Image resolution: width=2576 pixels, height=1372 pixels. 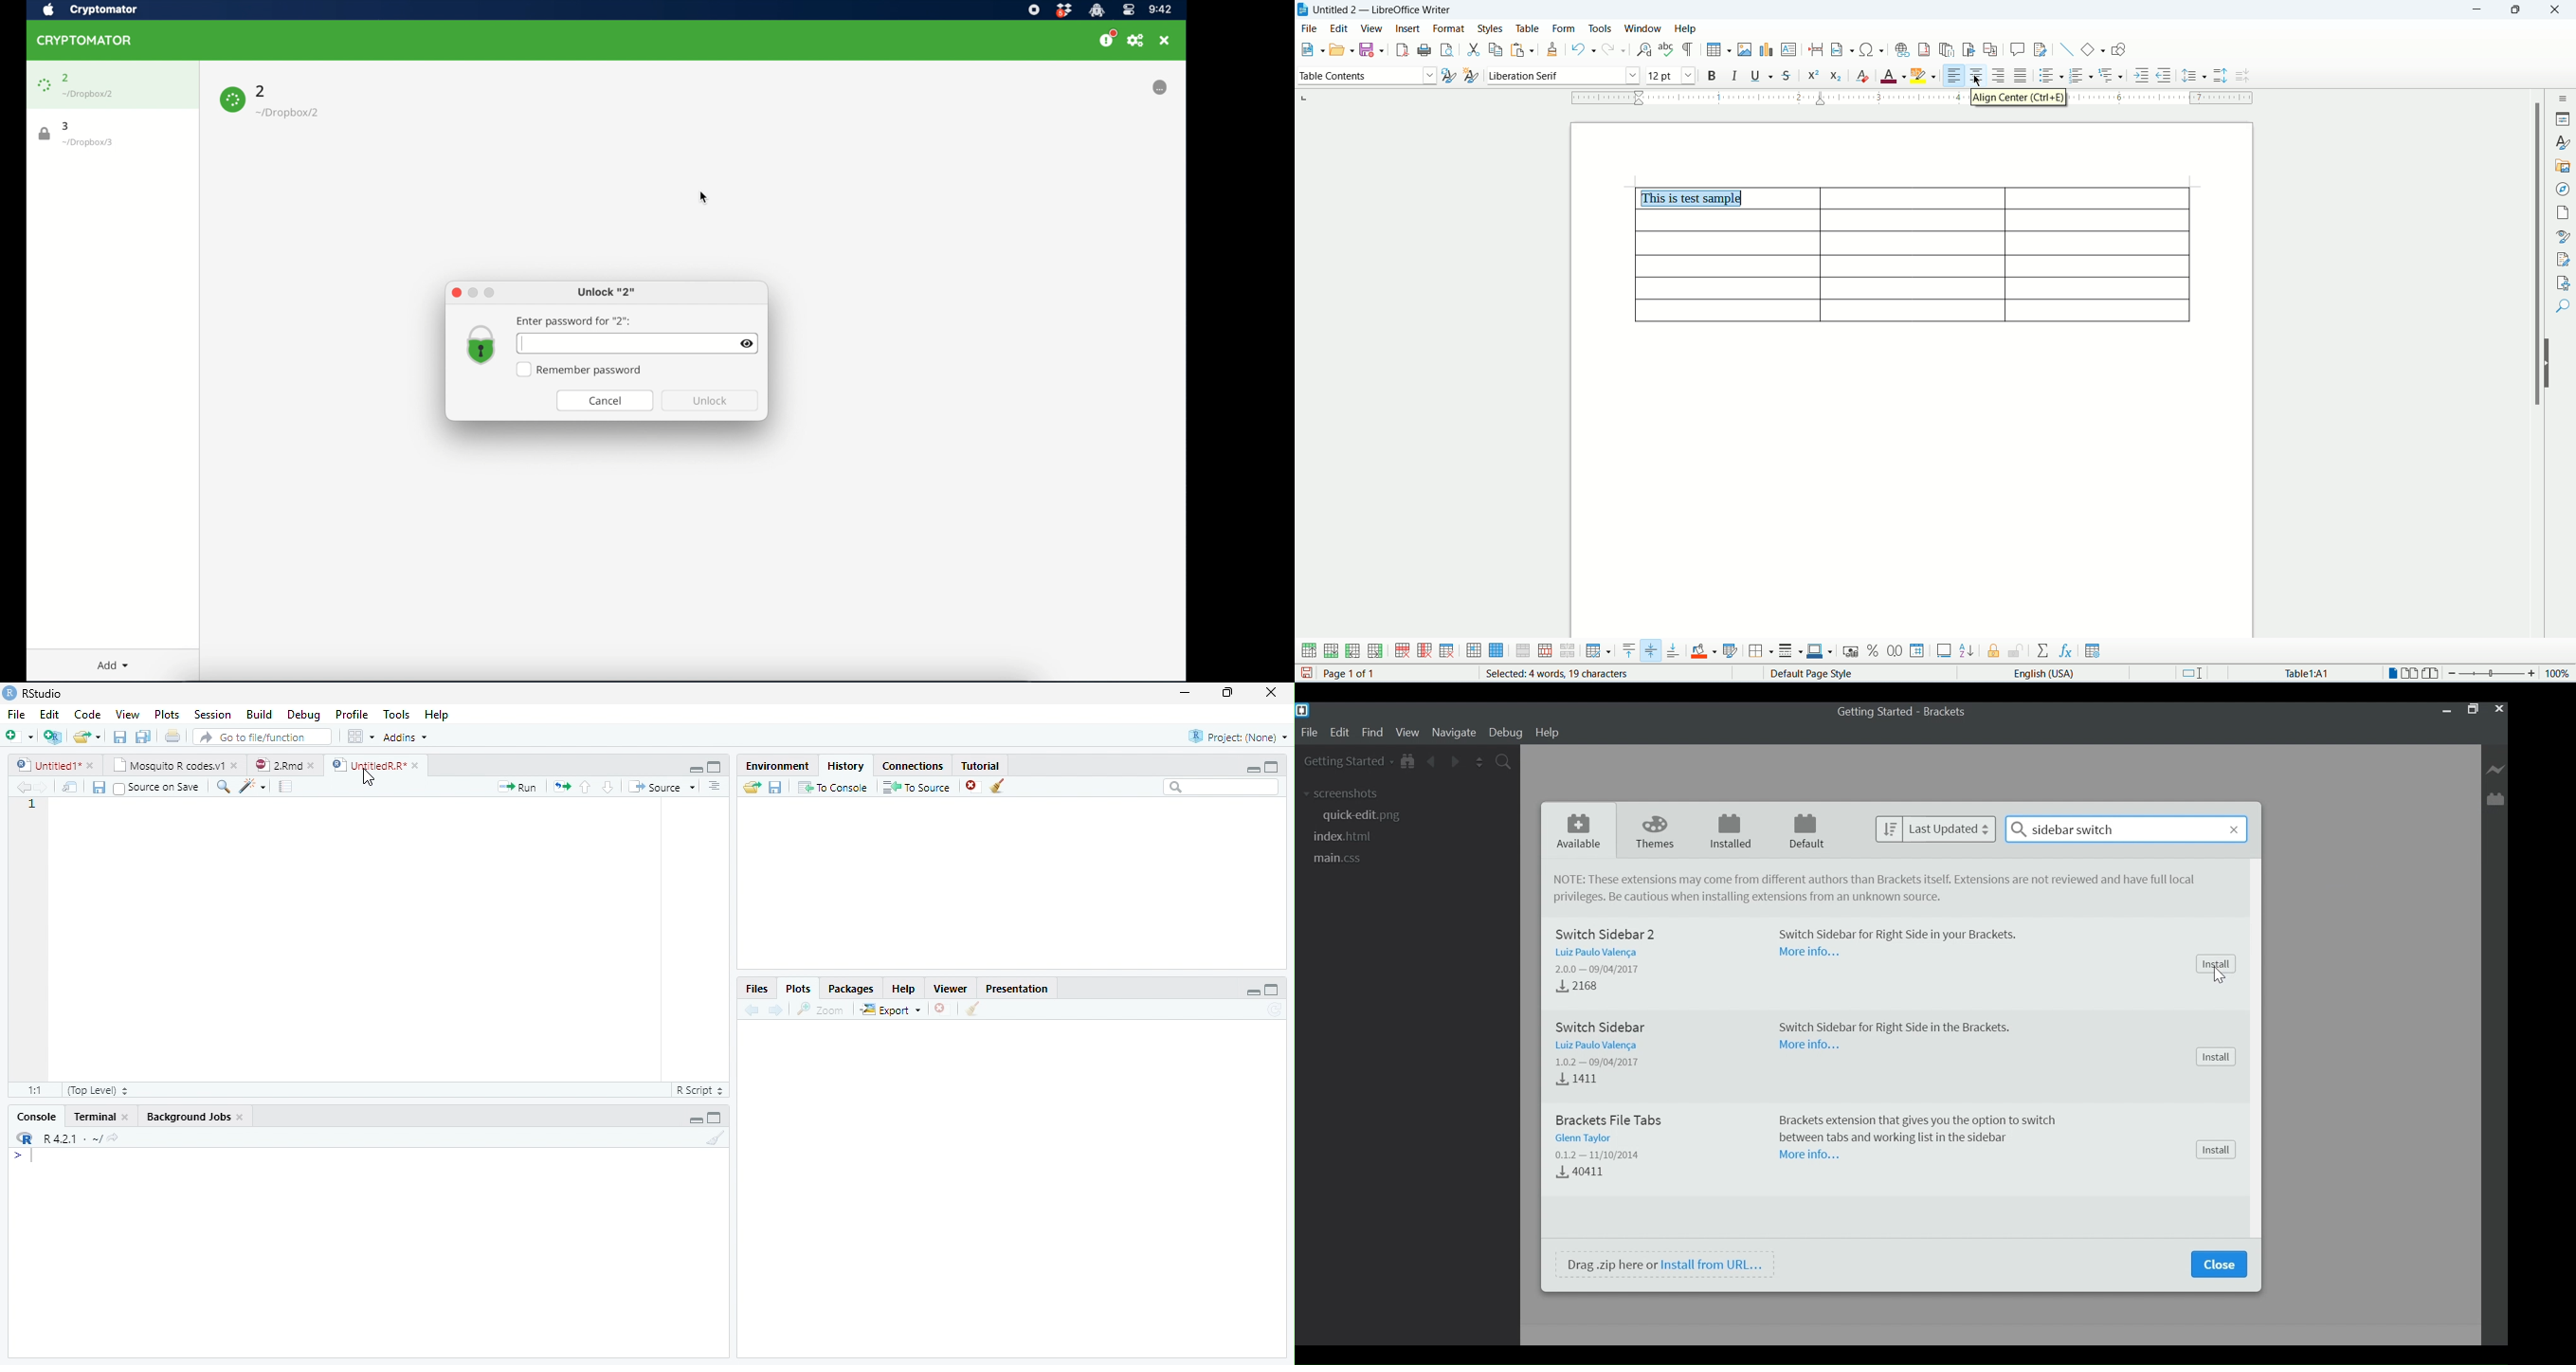 I want to click on Getting Started - Brackets, so click(x=1875, y=712).